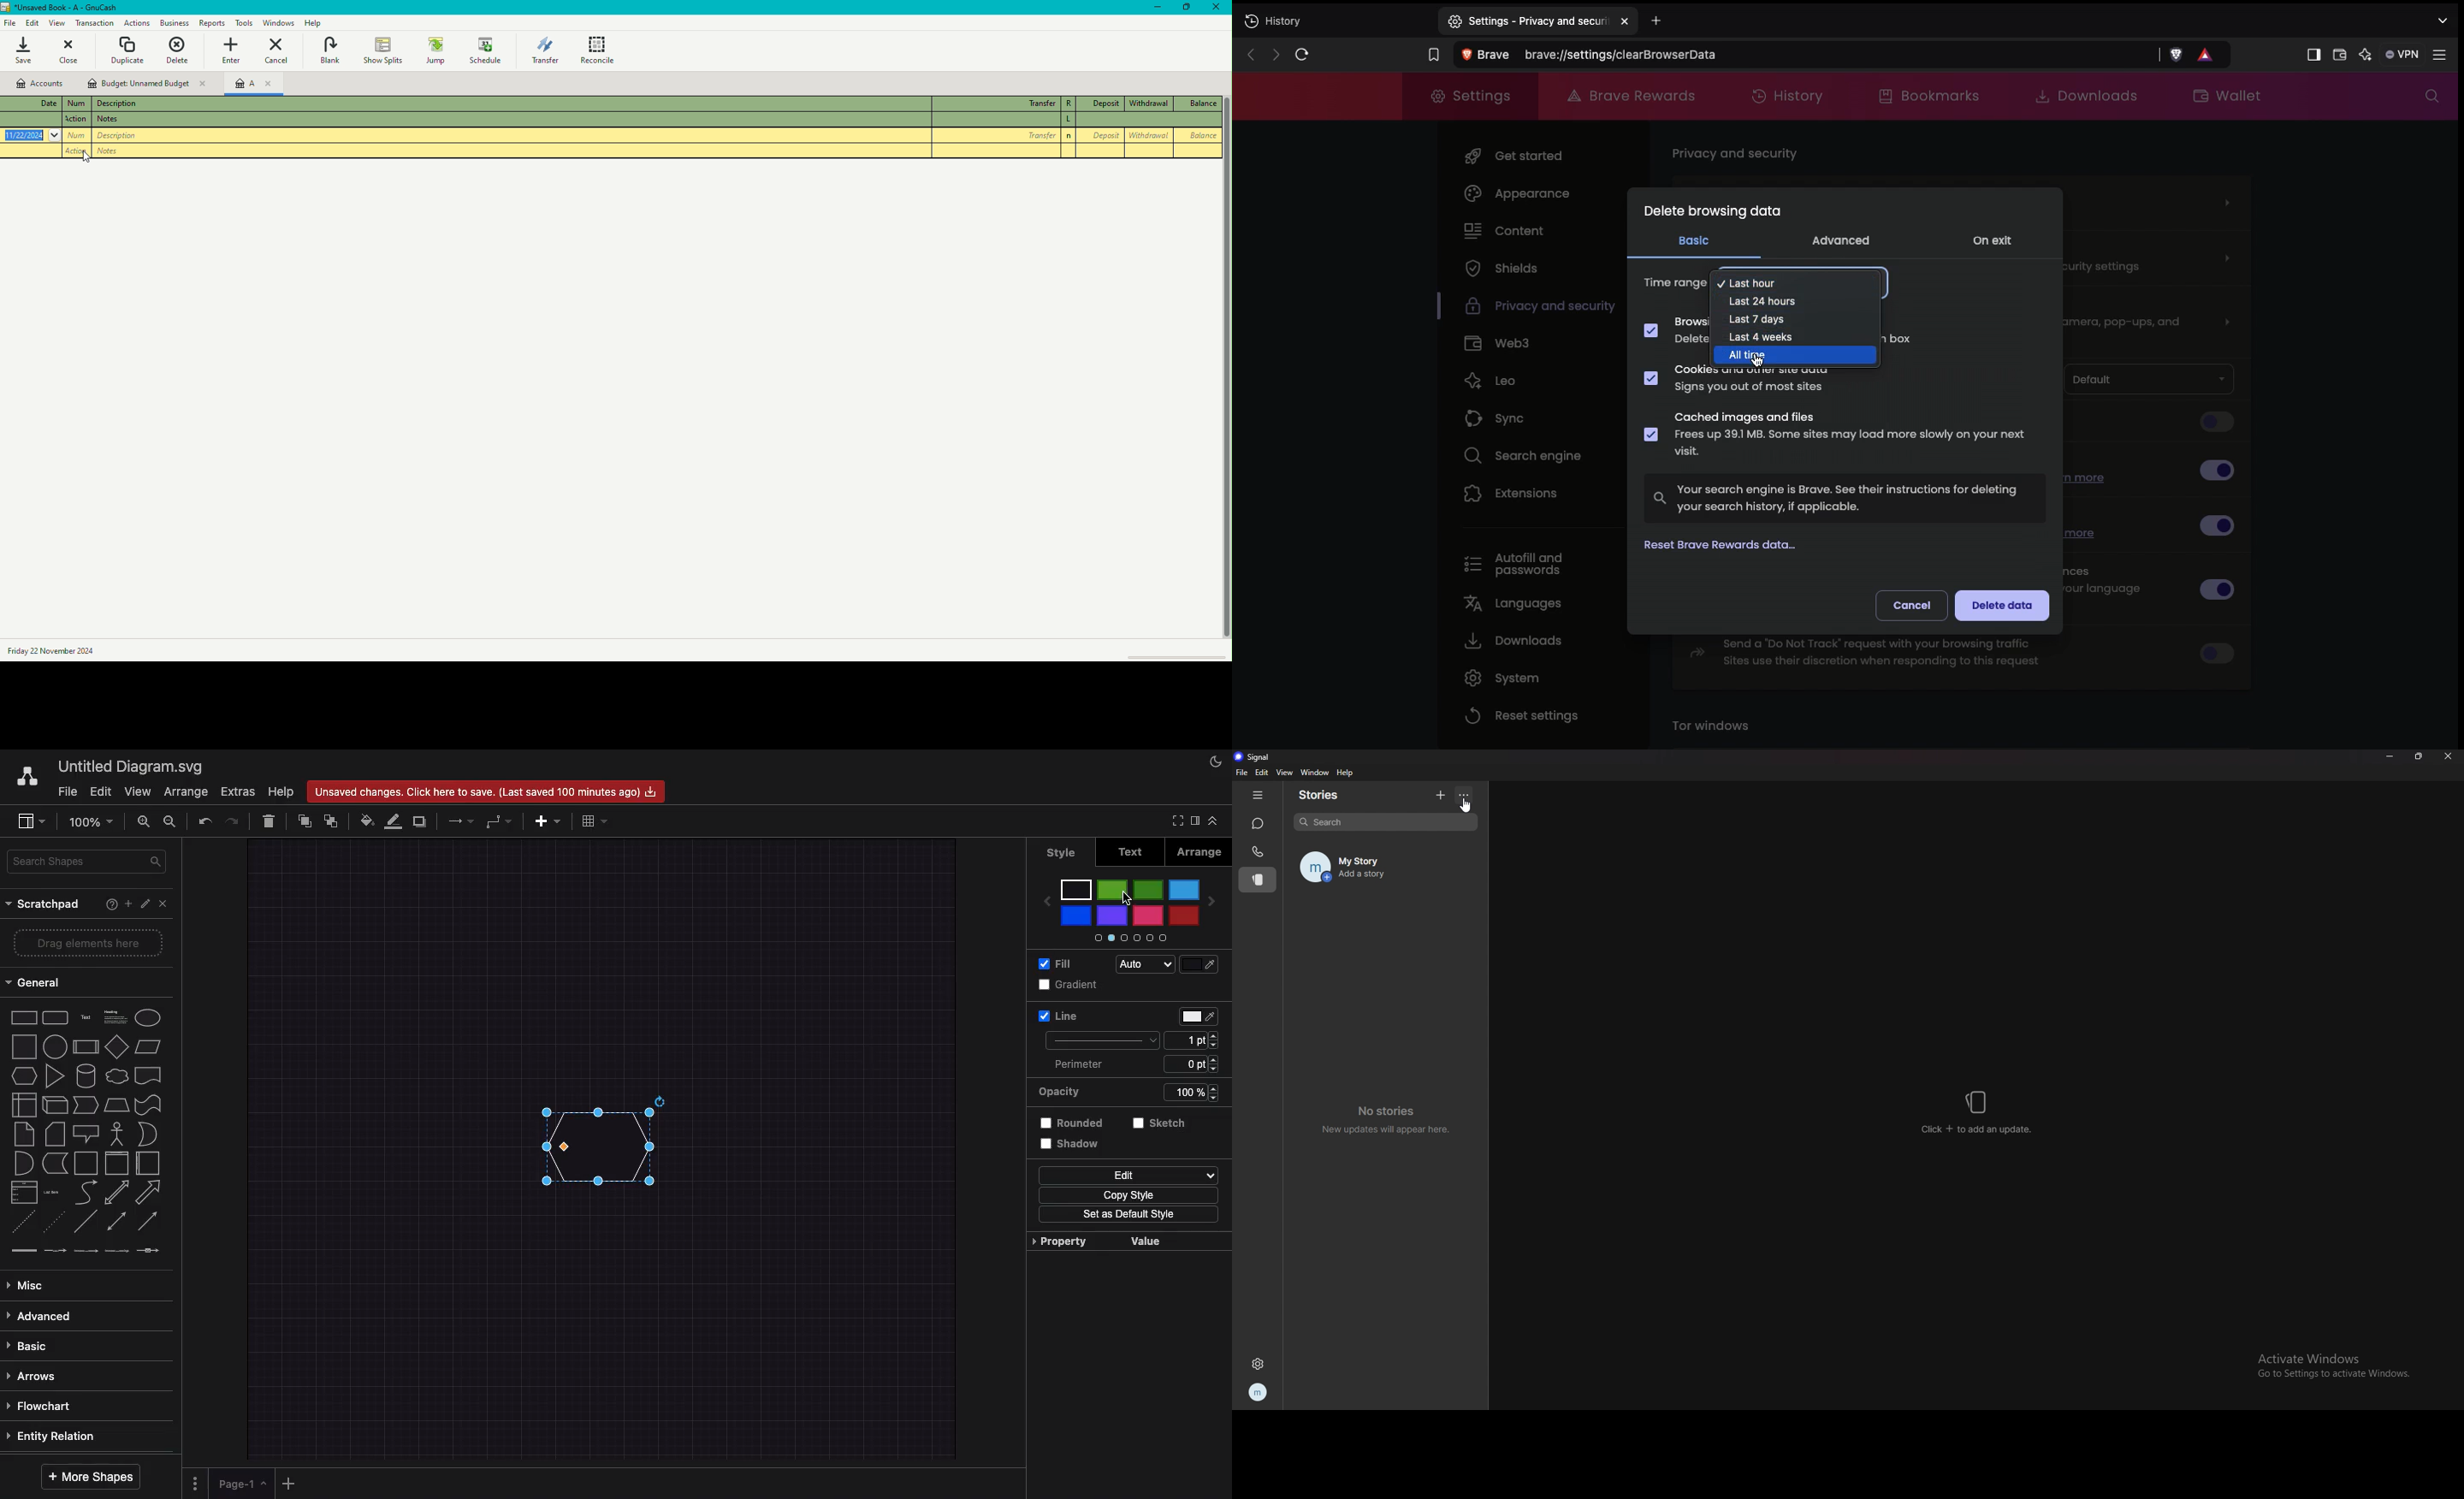 This screenshot has height=1512, width=2464. What do you see at coordinates (992, 103) in the screenshot?
I see `Transfer` at bounding box center [992, 103].